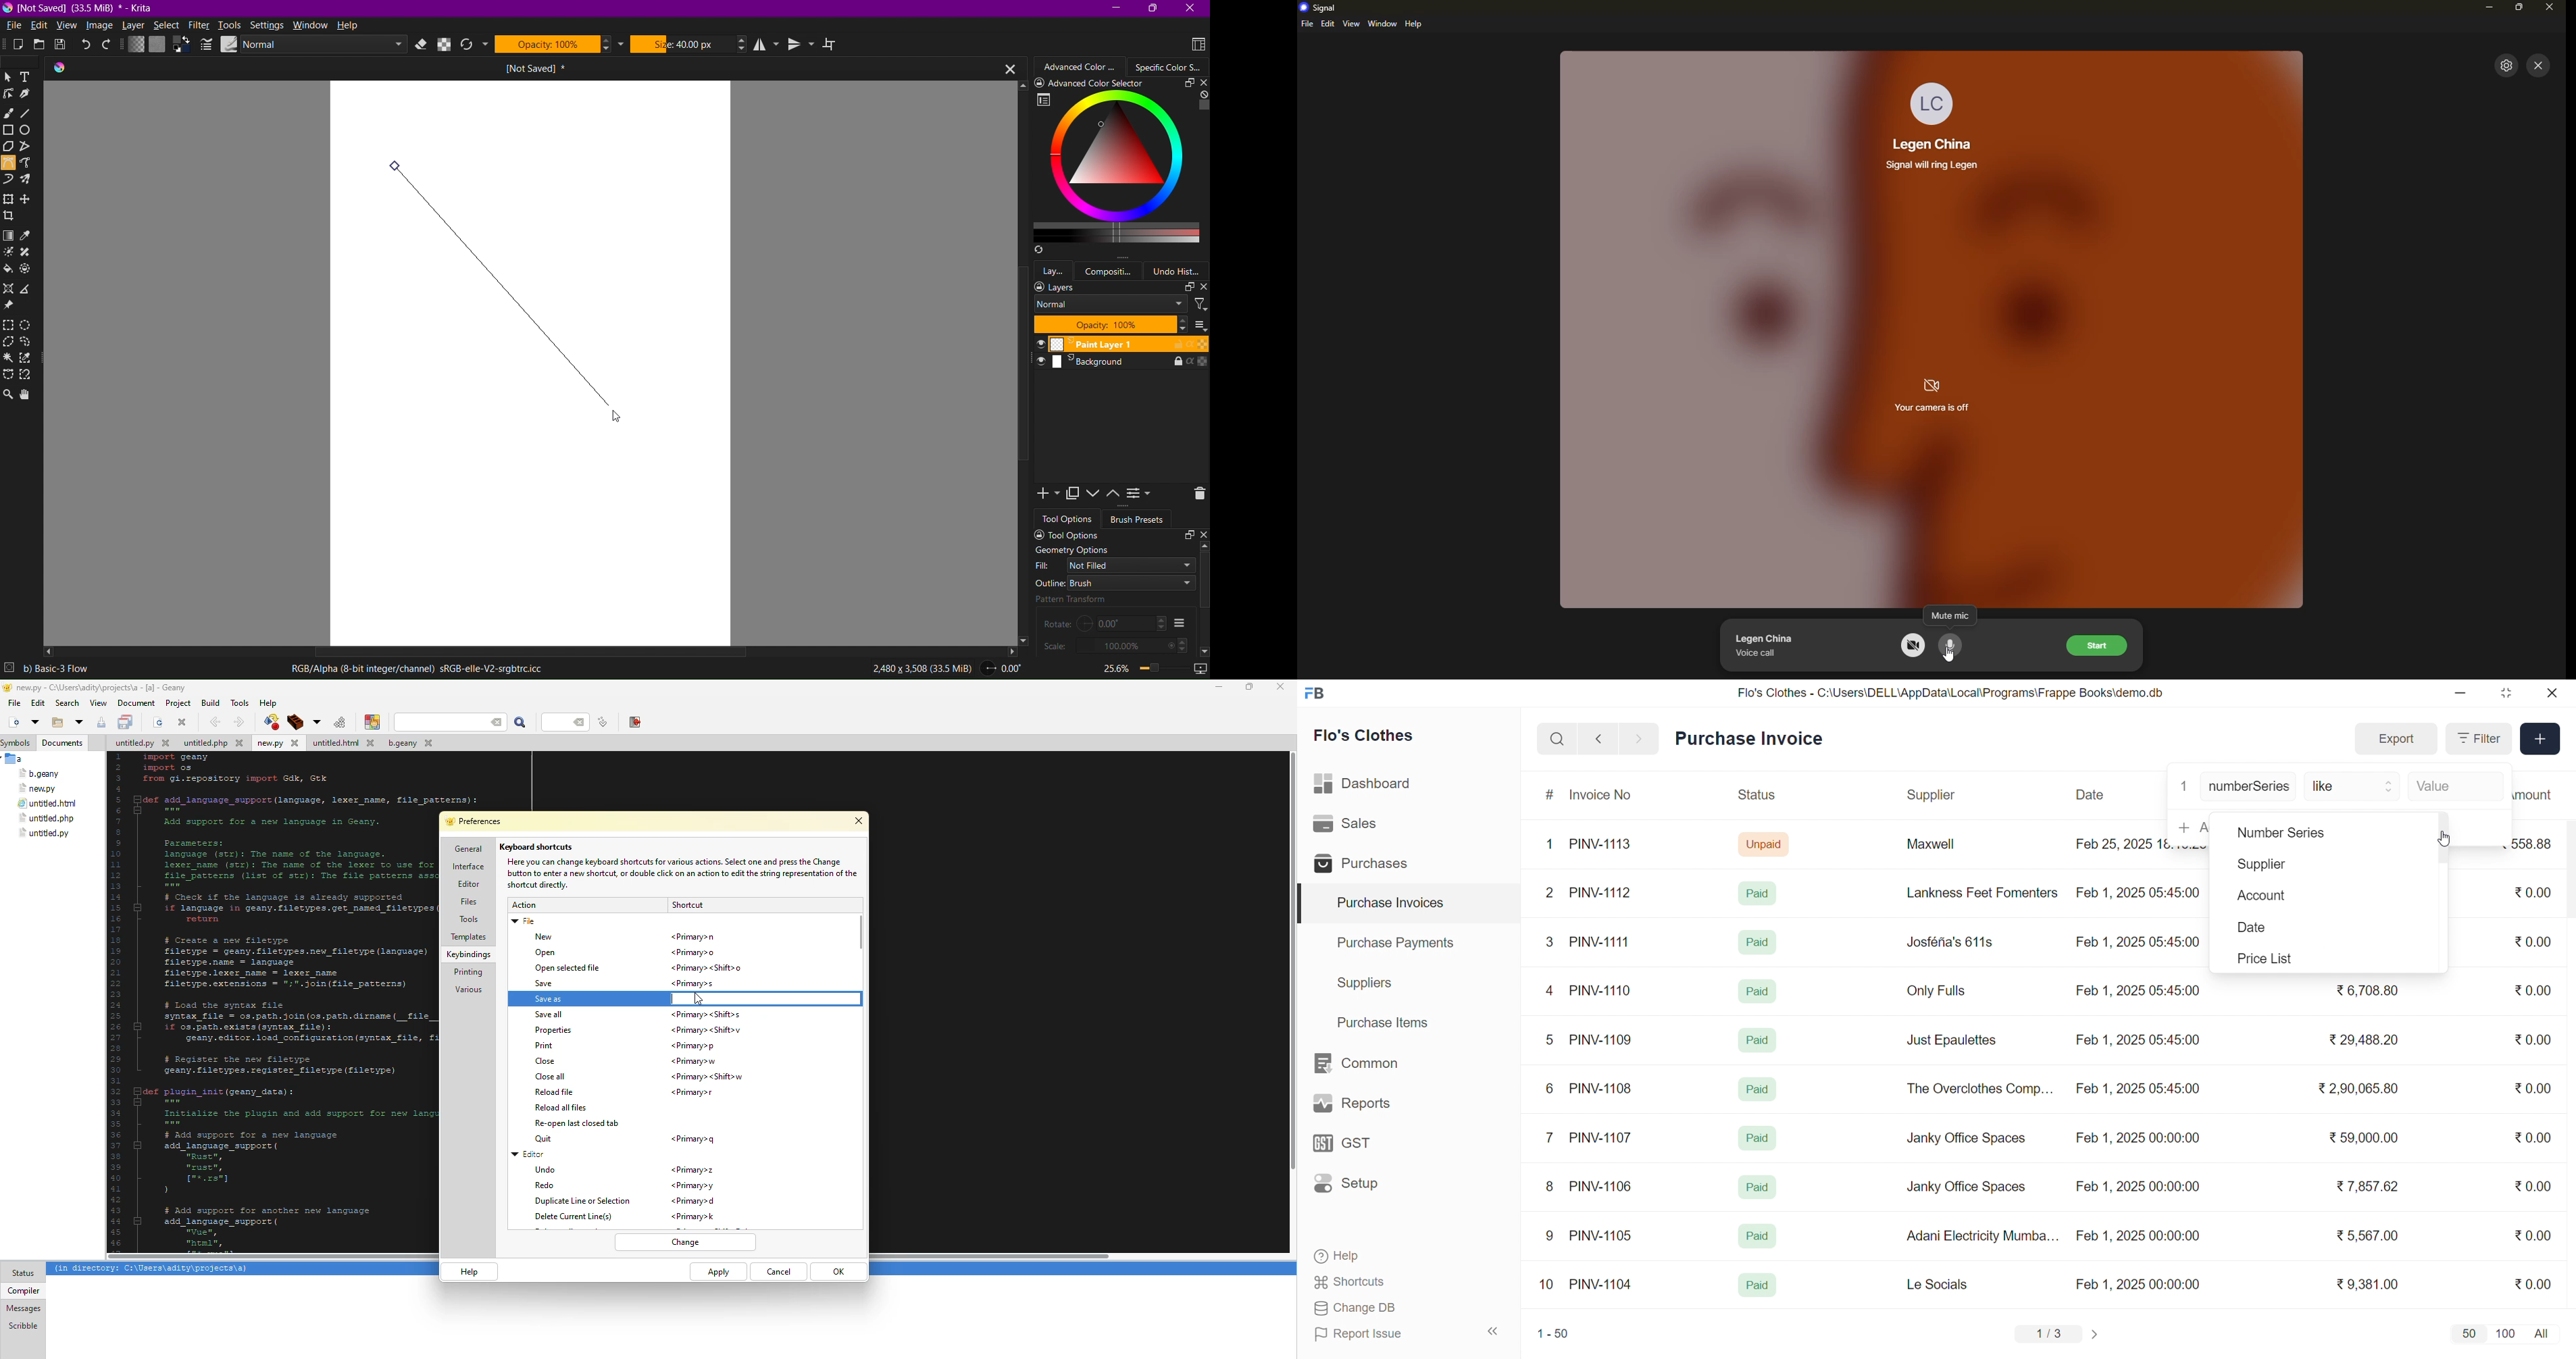 This screenshot has width=2576, height=1372. What do you see at coordinates (803, 45) in the screenshot?
I see `Vertical Mirror Tool` at bounding box center [803, 45].